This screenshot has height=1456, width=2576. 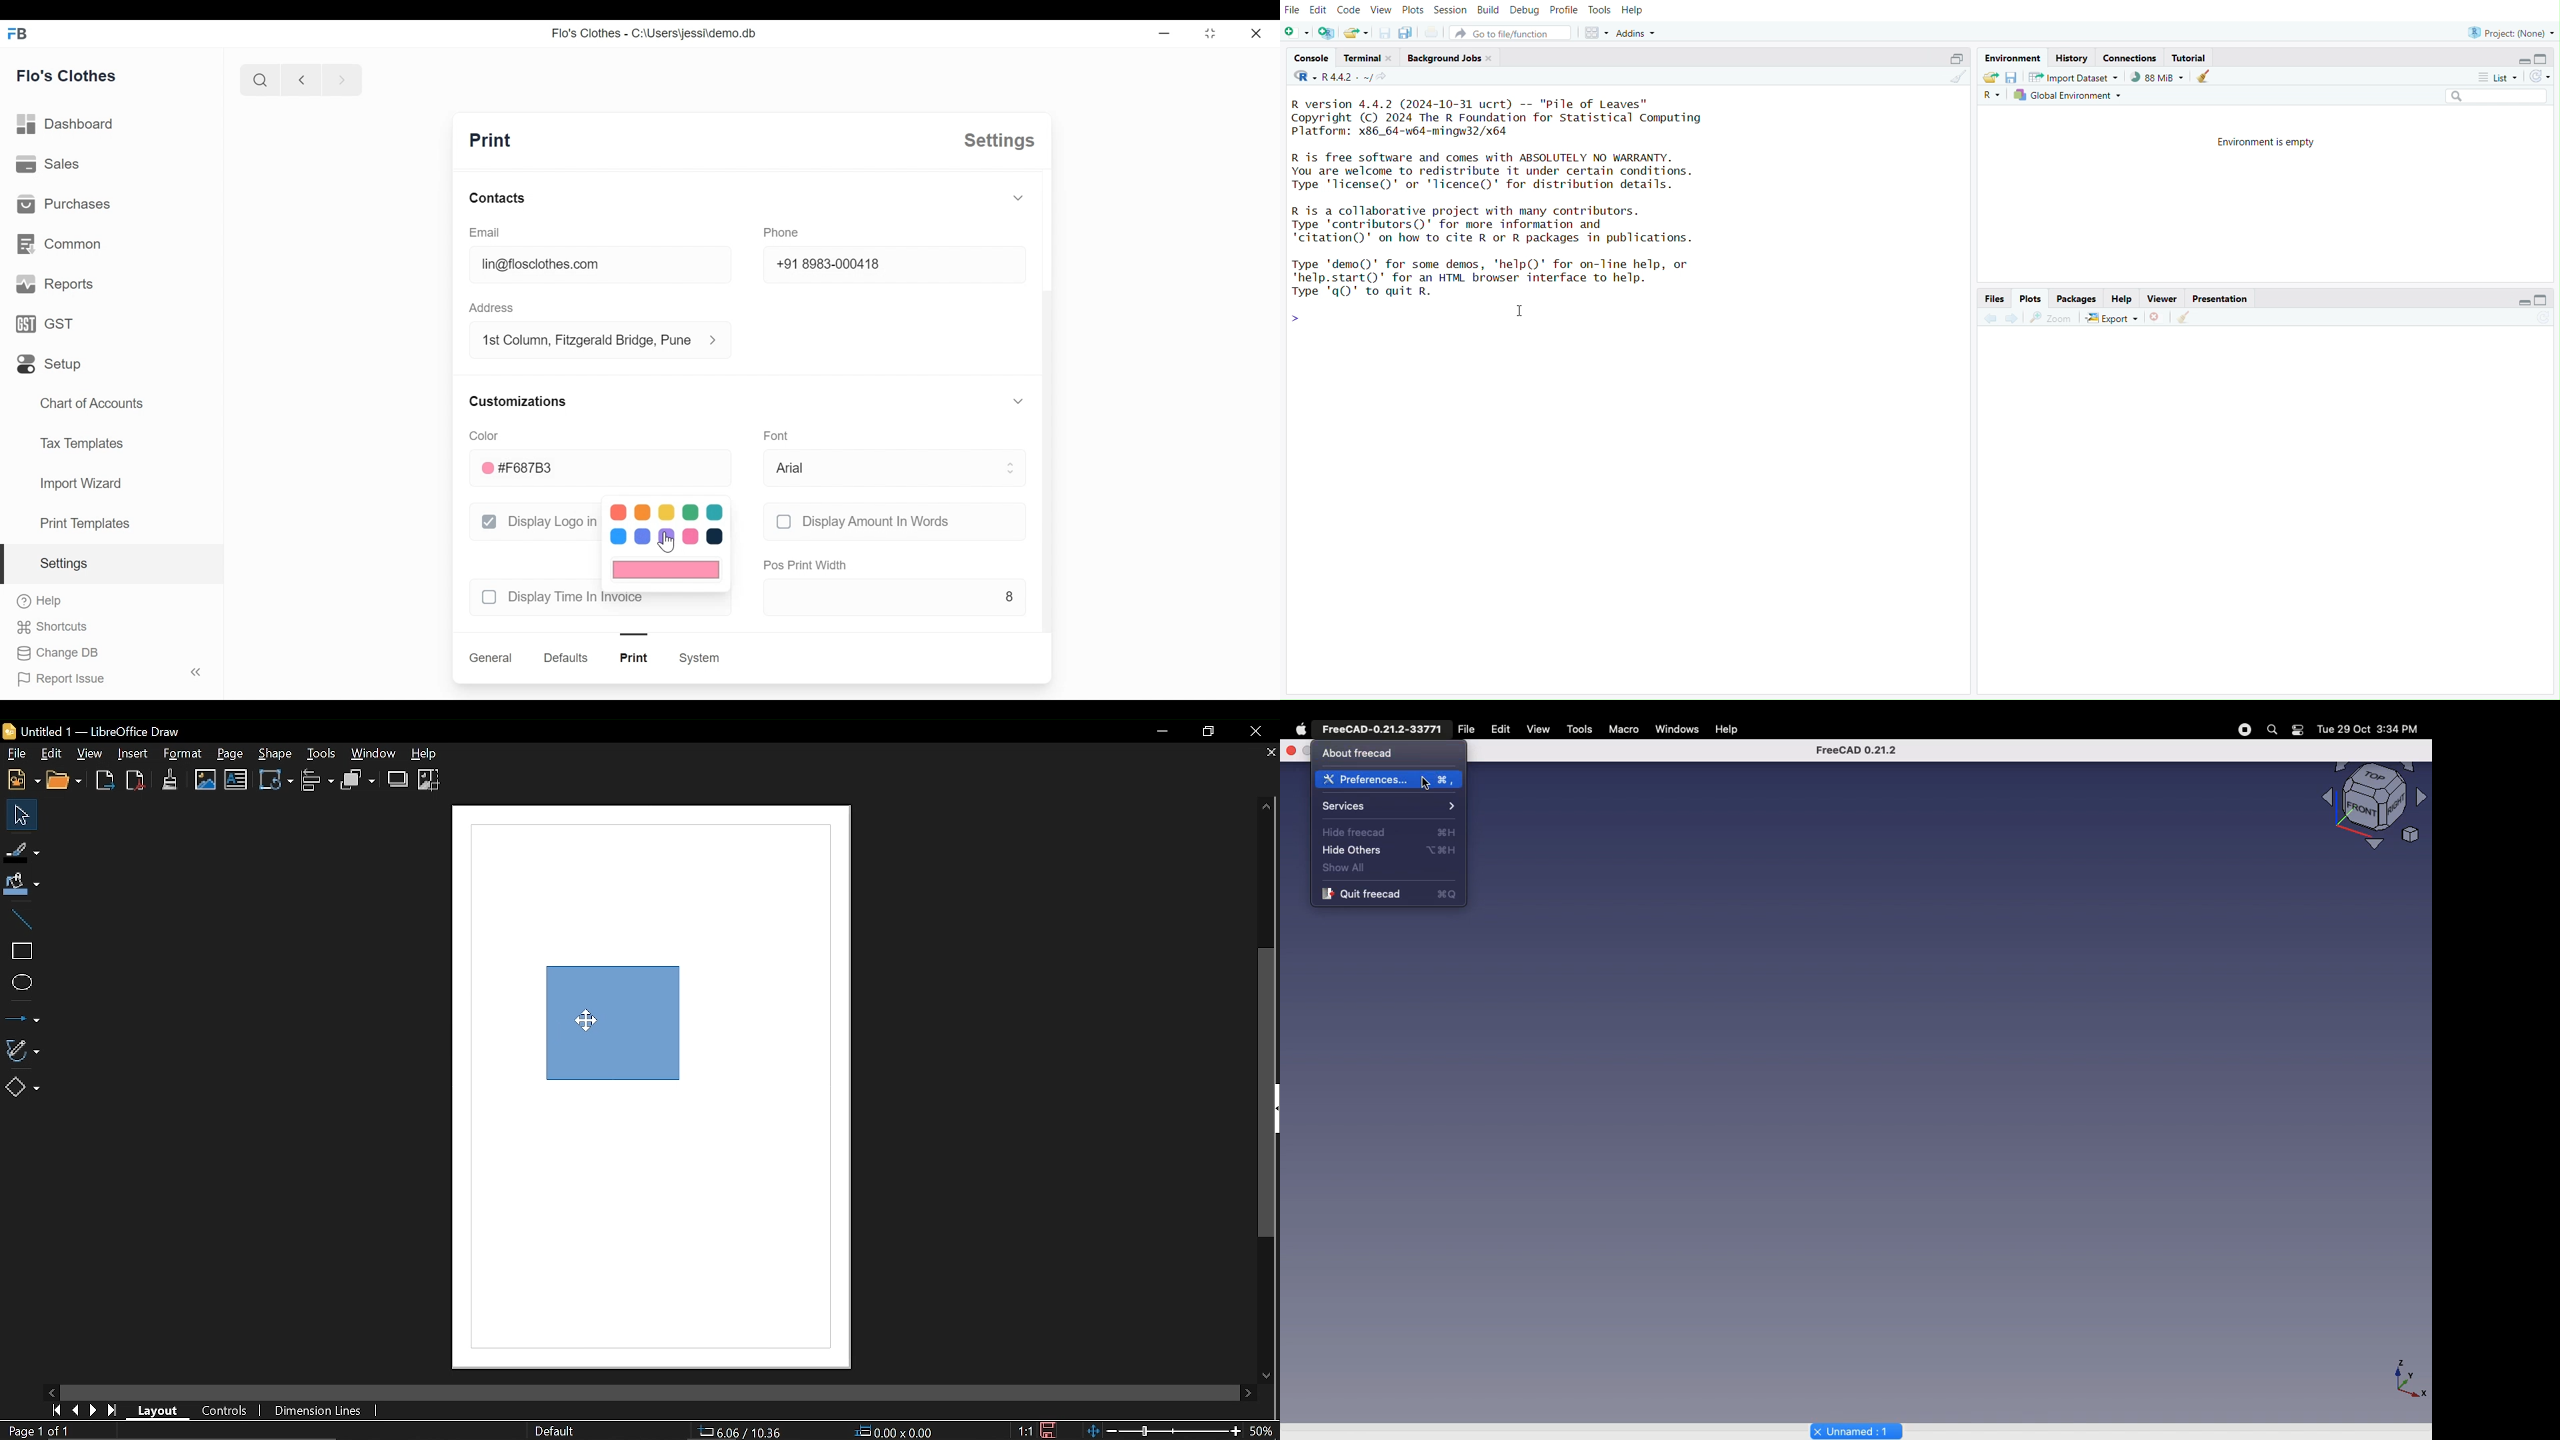 What do you see at coordinates (490, 141) in the screenshot?
I see `print` at bounding box center [490, 141].